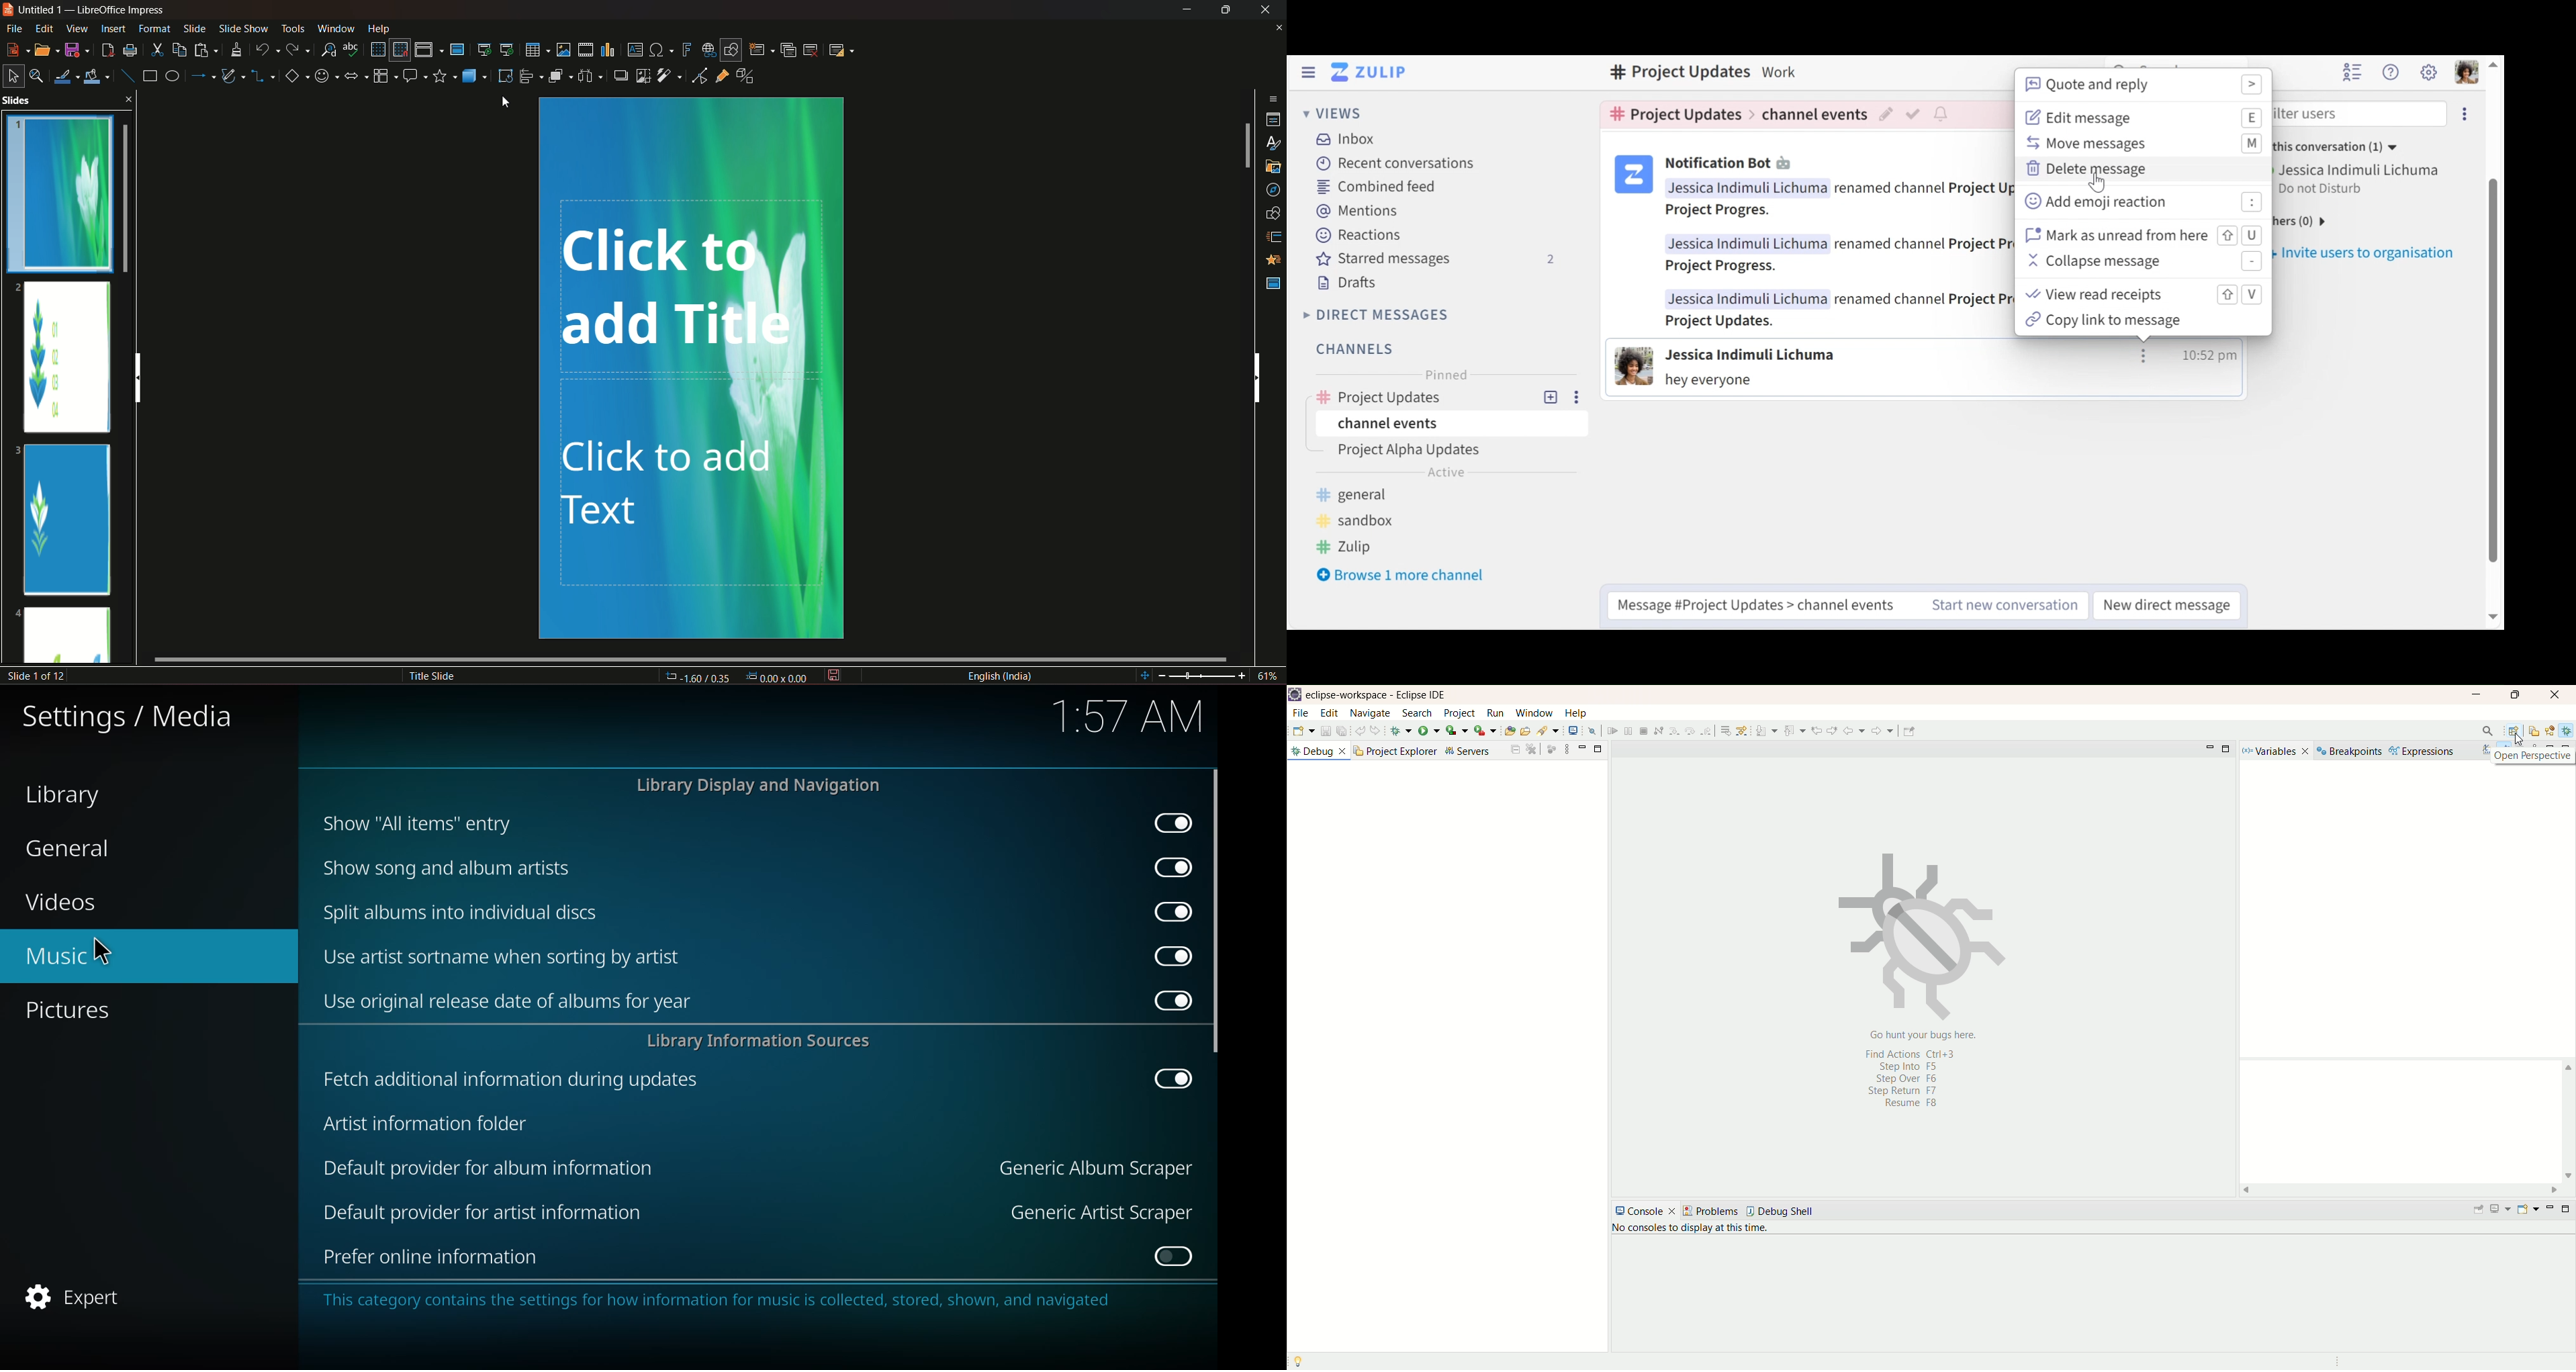  Describe the element at coordinates (65, 903) in the screenshot. I see `videos` at that location.